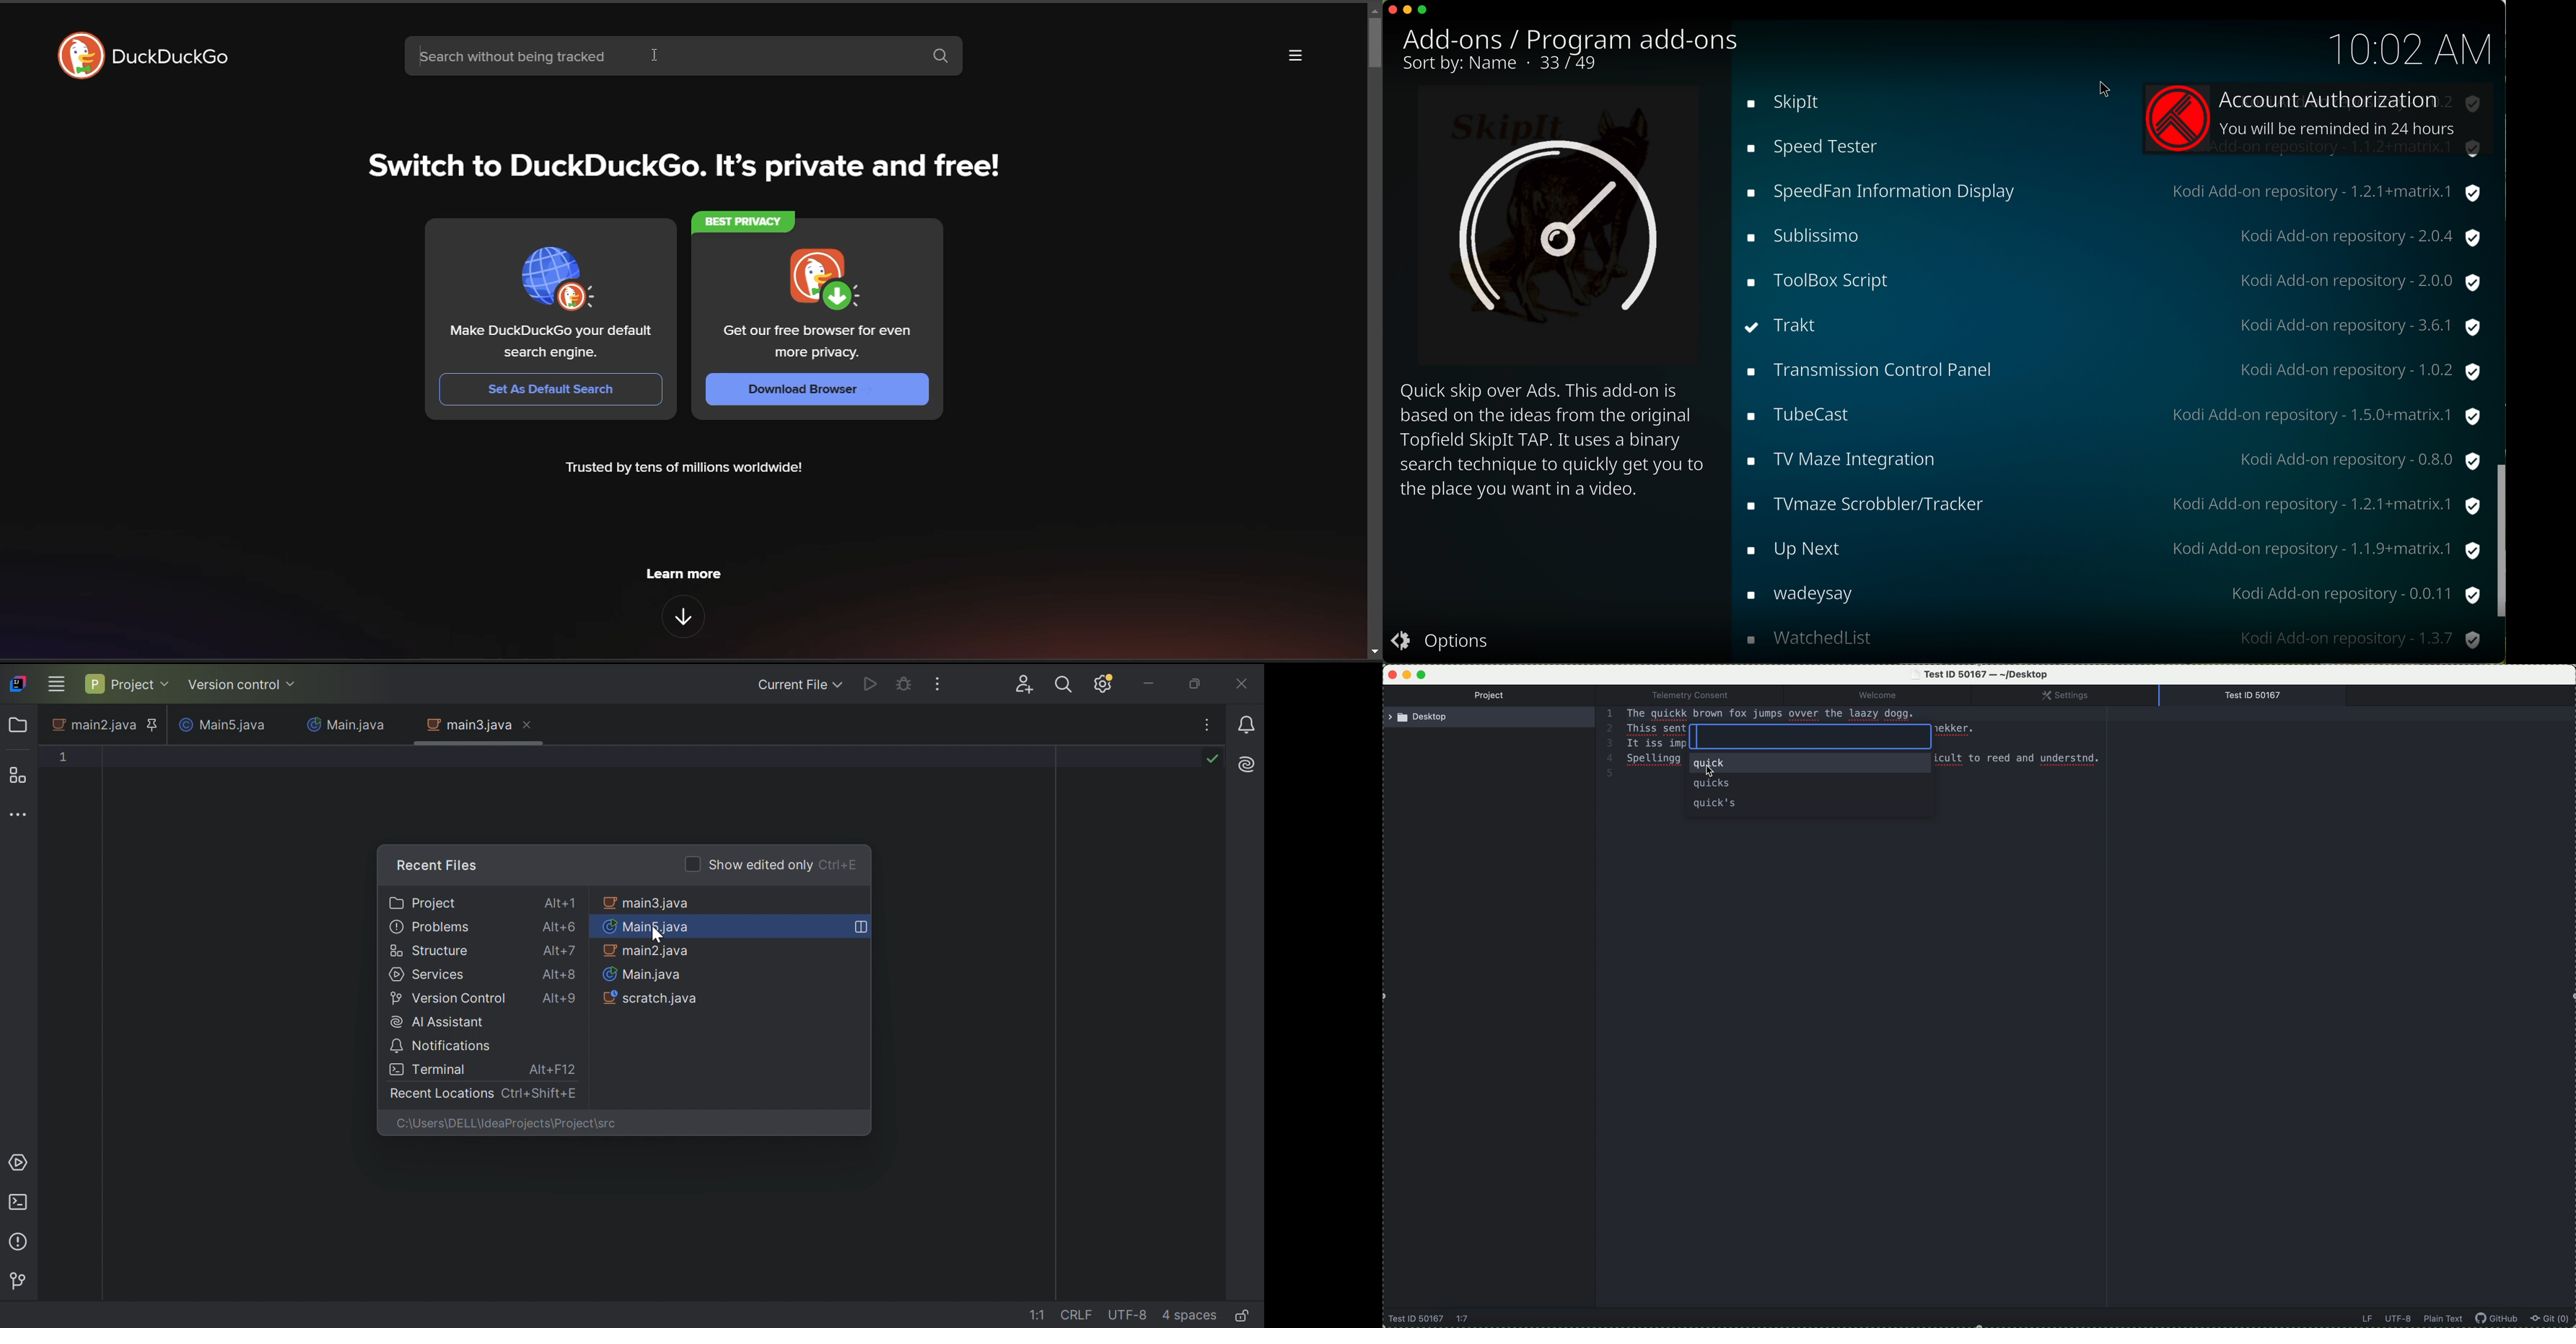 Image resolution: width=2576 pixels, height=1344 pixels. What do you see at coordinates (2497, 544) in the screenshot?
I see `scroll bar` at bounding box center [2497, 544].